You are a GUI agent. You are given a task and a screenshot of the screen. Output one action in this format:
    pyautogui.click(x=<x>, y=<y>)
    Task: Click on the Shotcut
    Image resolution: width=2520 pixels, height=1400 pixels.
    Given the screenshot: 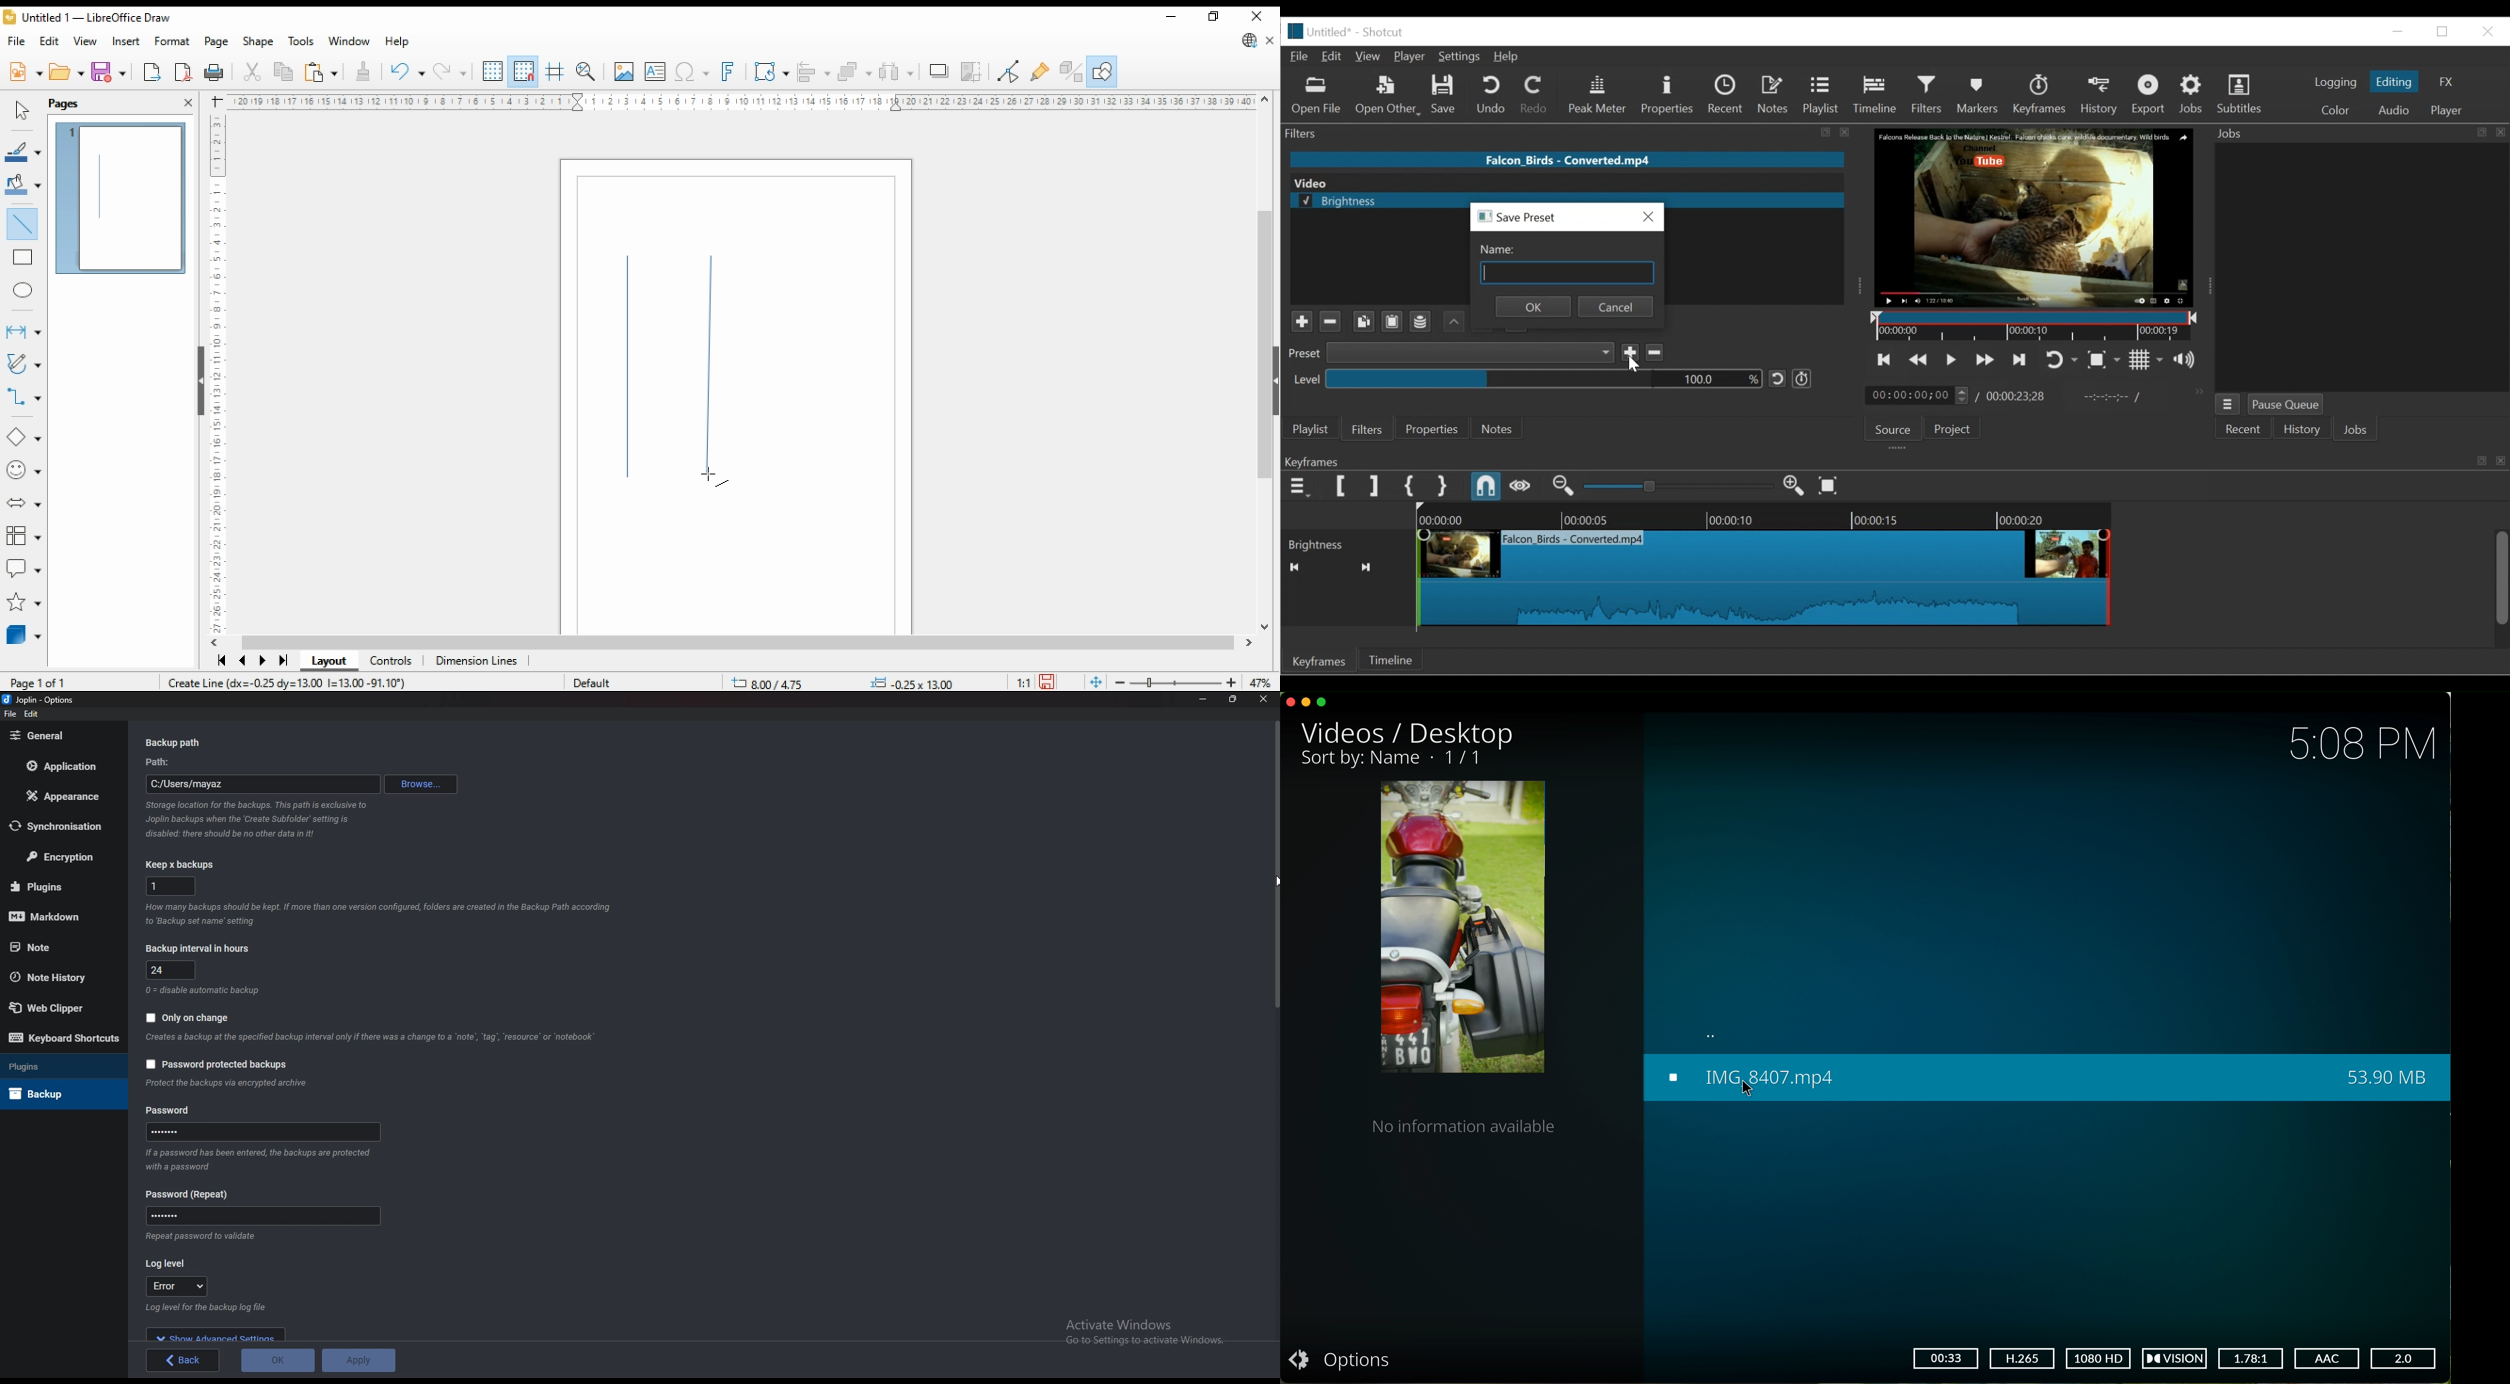 What is the action you would take?
    pyautogui.click(x=1385, y=32)
    